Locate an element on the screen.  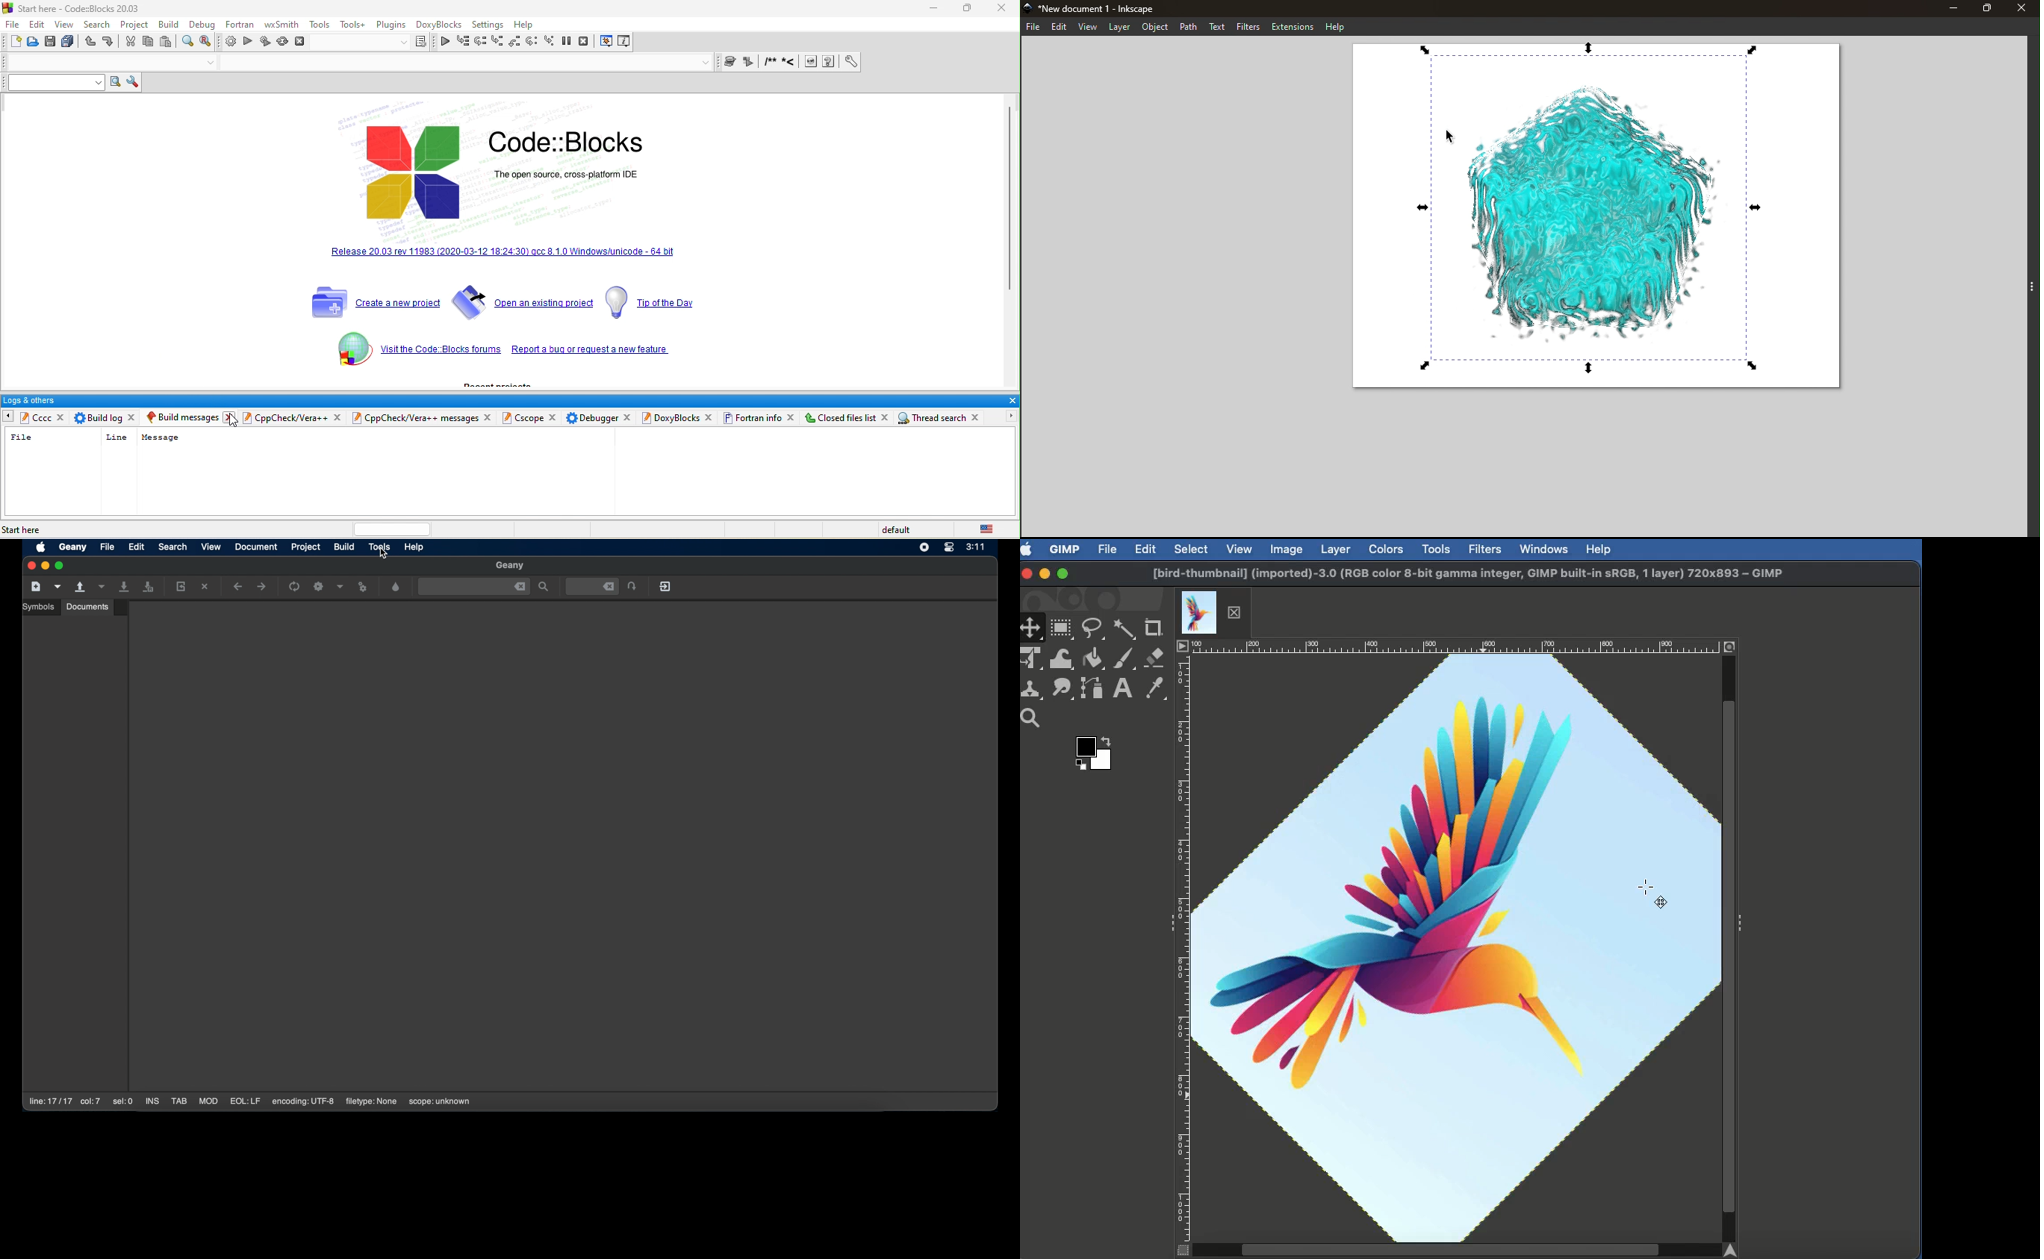
run is located at coordinates (248, 43).